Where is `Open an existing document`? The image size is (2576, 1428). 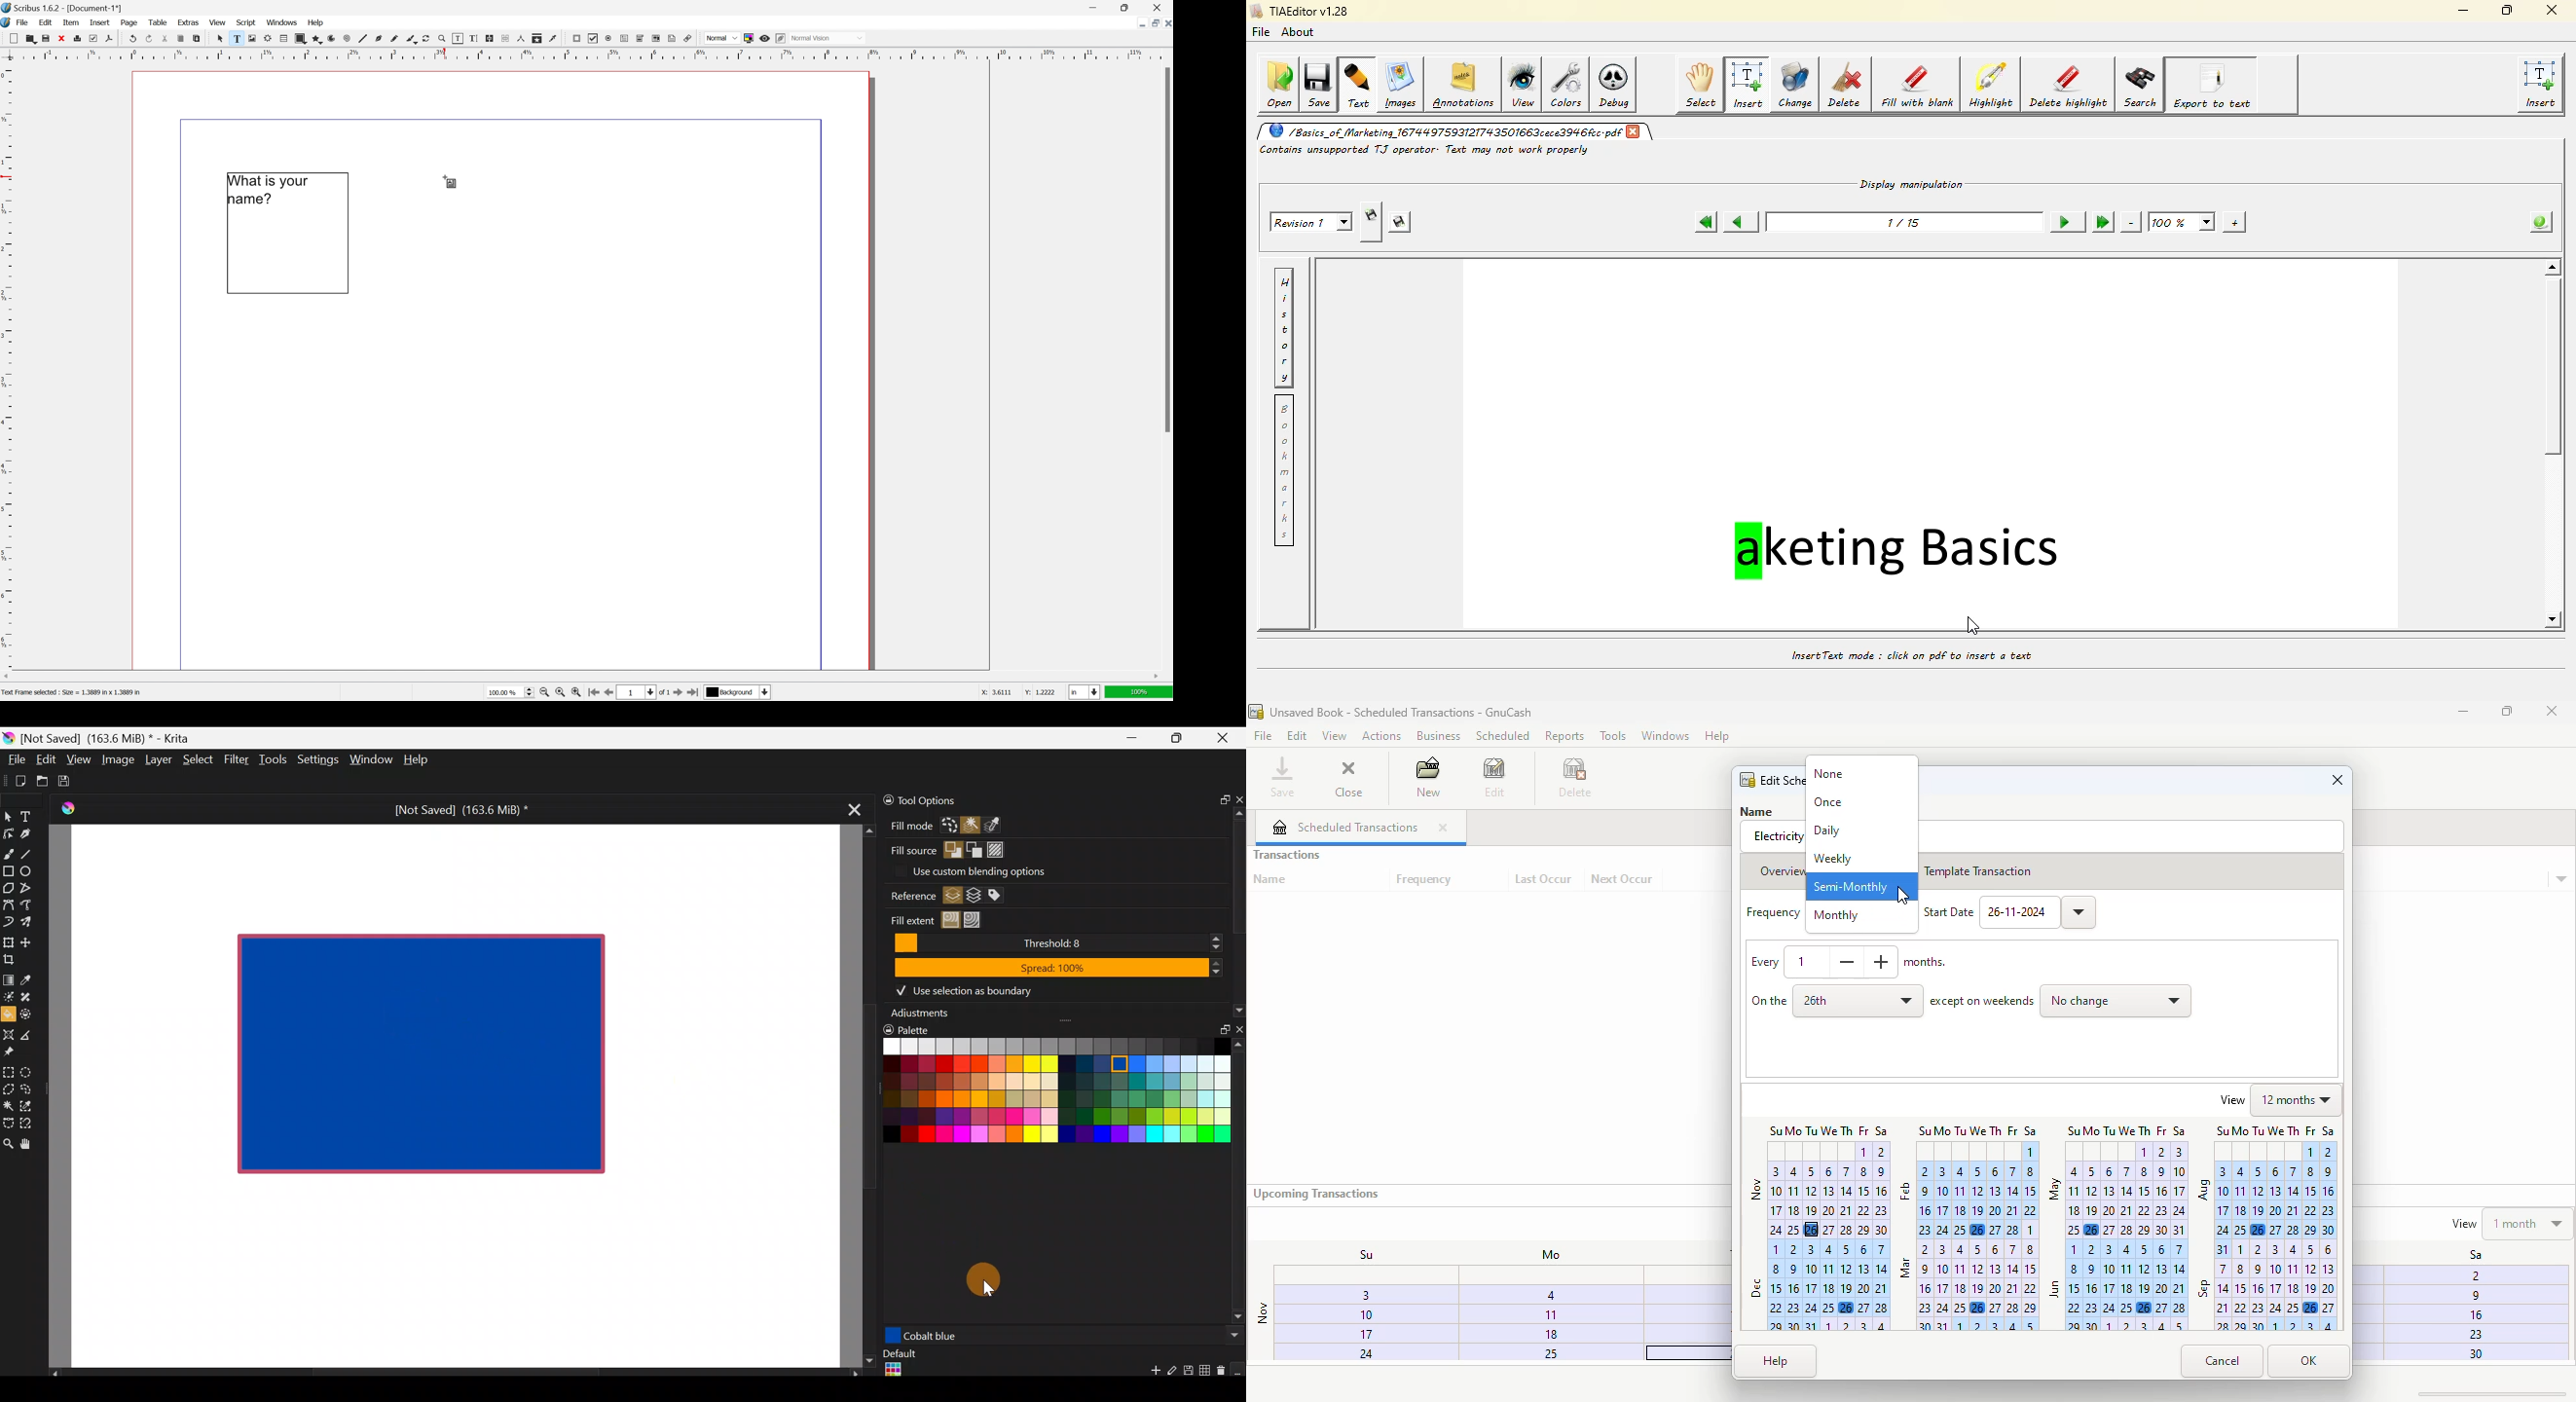 Open an existing document is located at coordinates (42, 779).